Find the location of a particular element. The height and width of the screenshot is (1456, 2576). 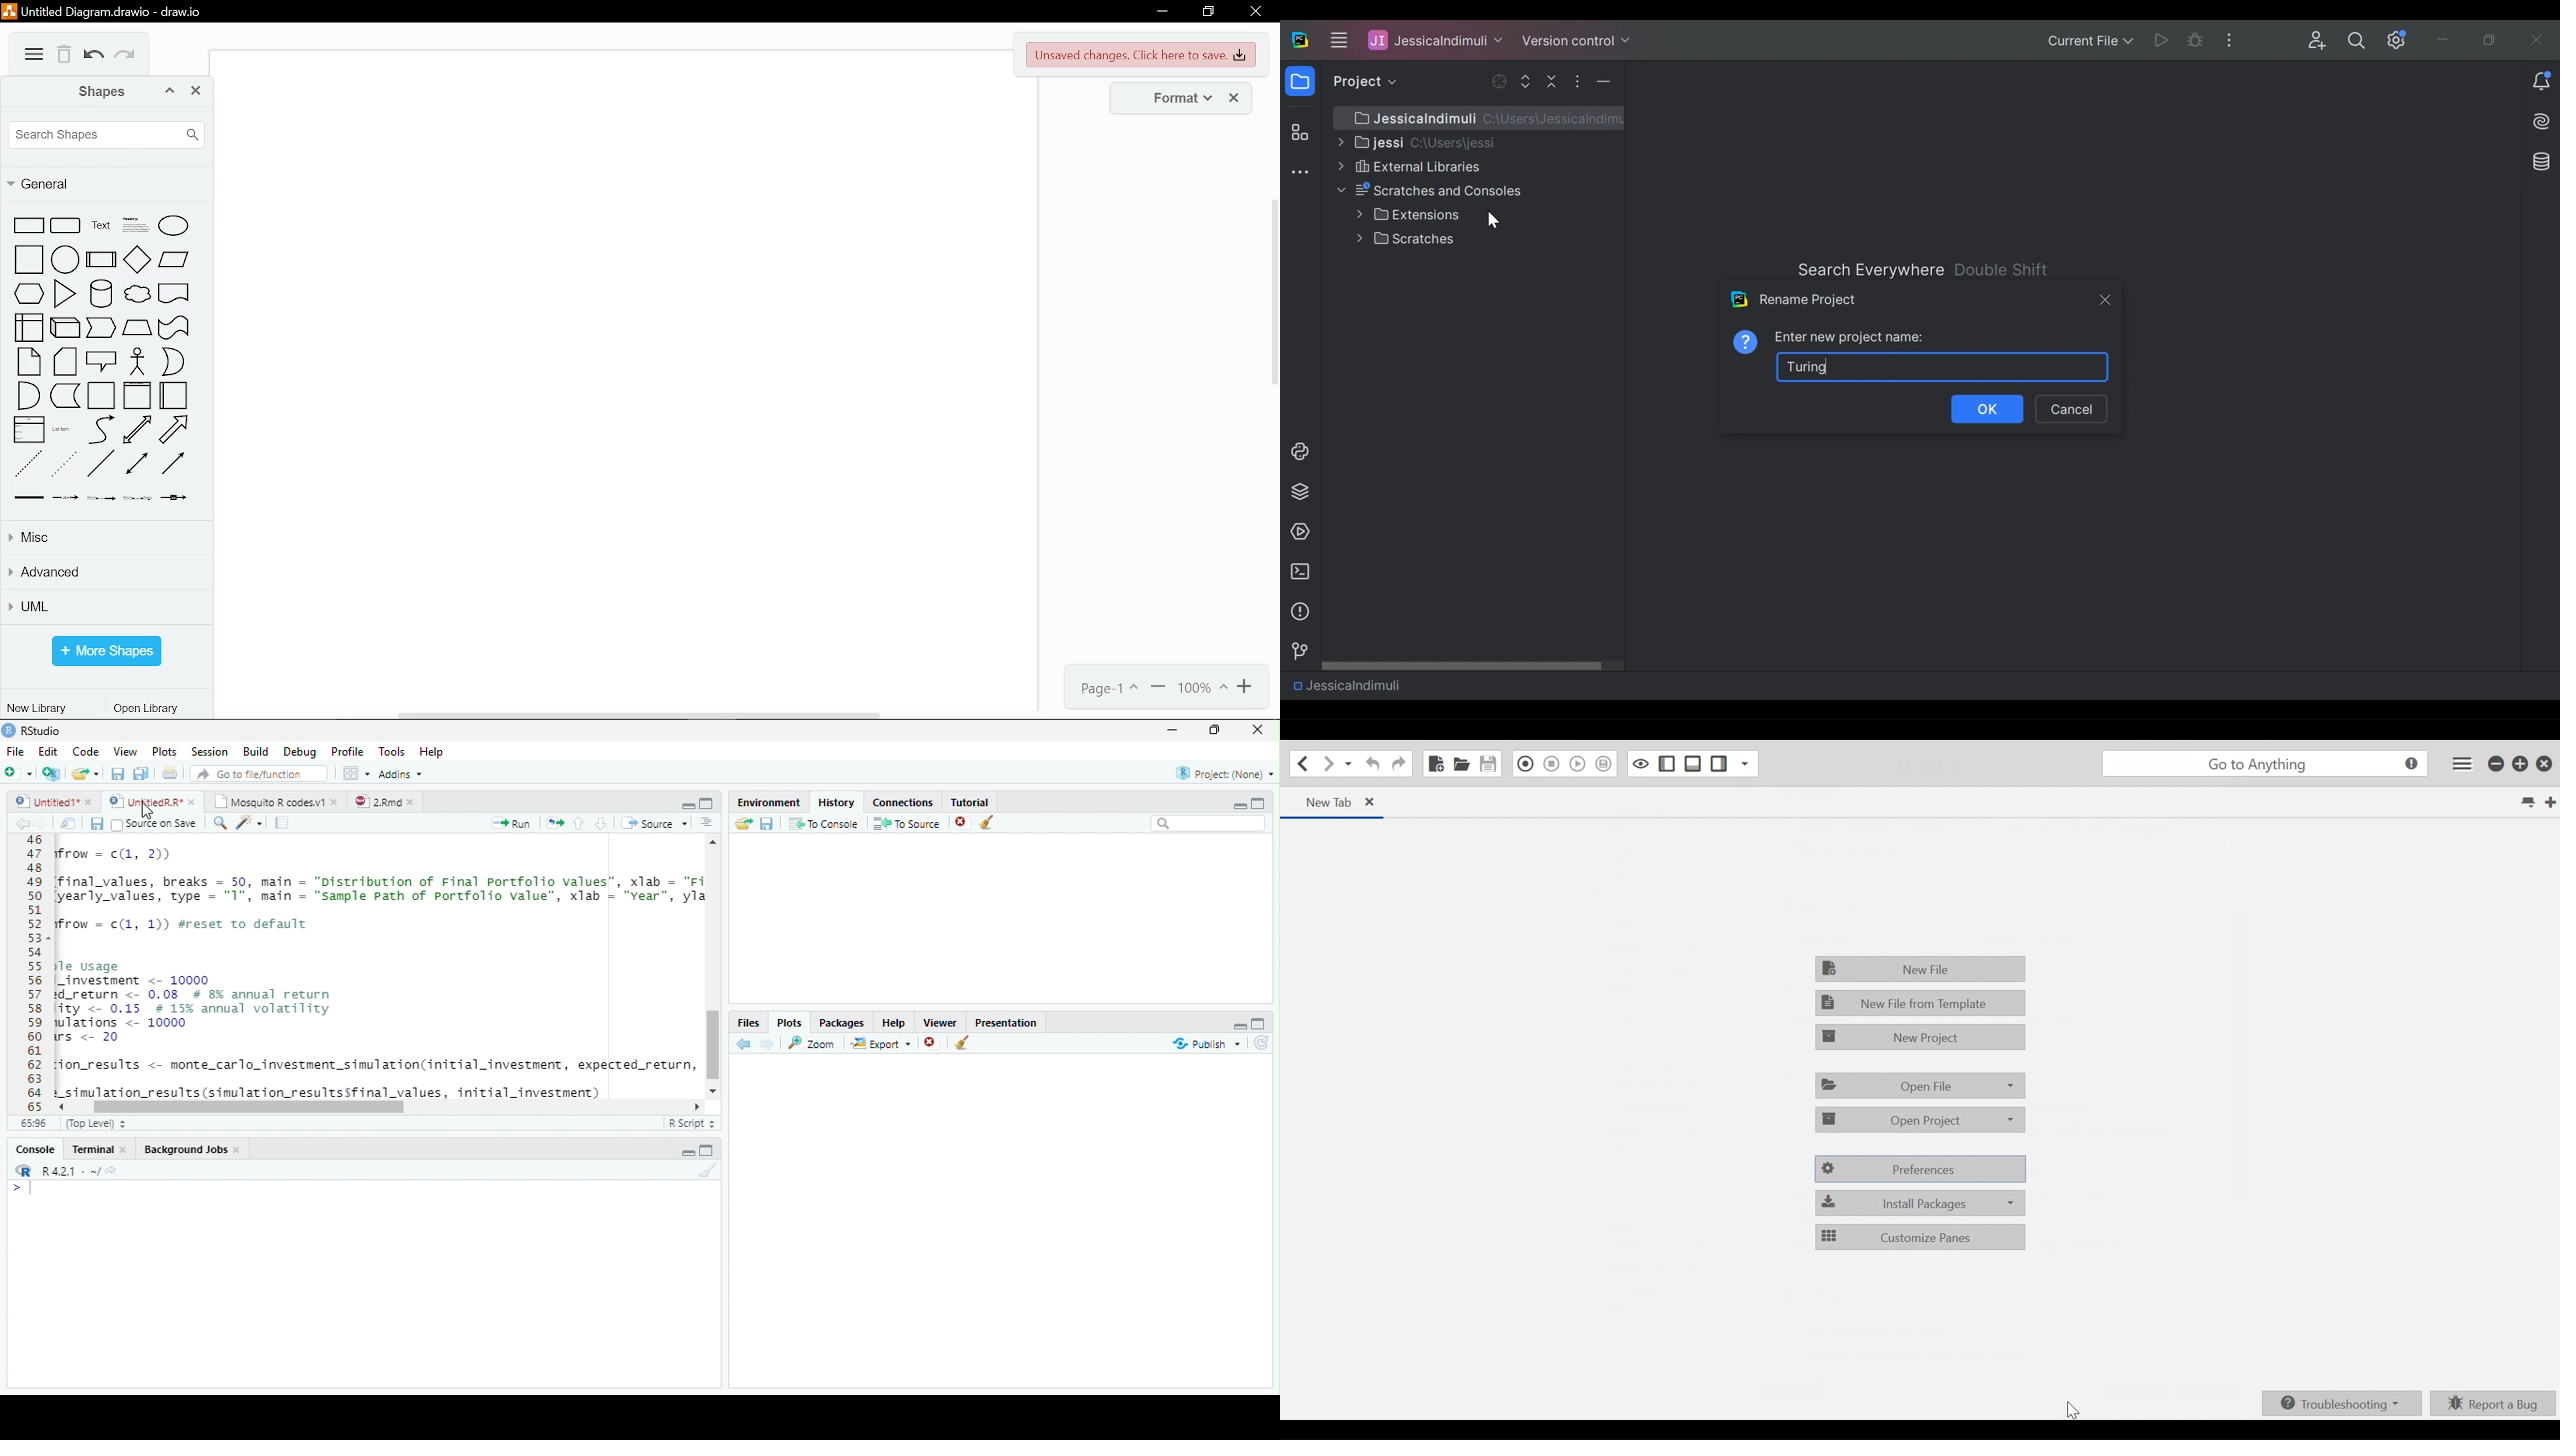

document is located at coordinates (173, 296).